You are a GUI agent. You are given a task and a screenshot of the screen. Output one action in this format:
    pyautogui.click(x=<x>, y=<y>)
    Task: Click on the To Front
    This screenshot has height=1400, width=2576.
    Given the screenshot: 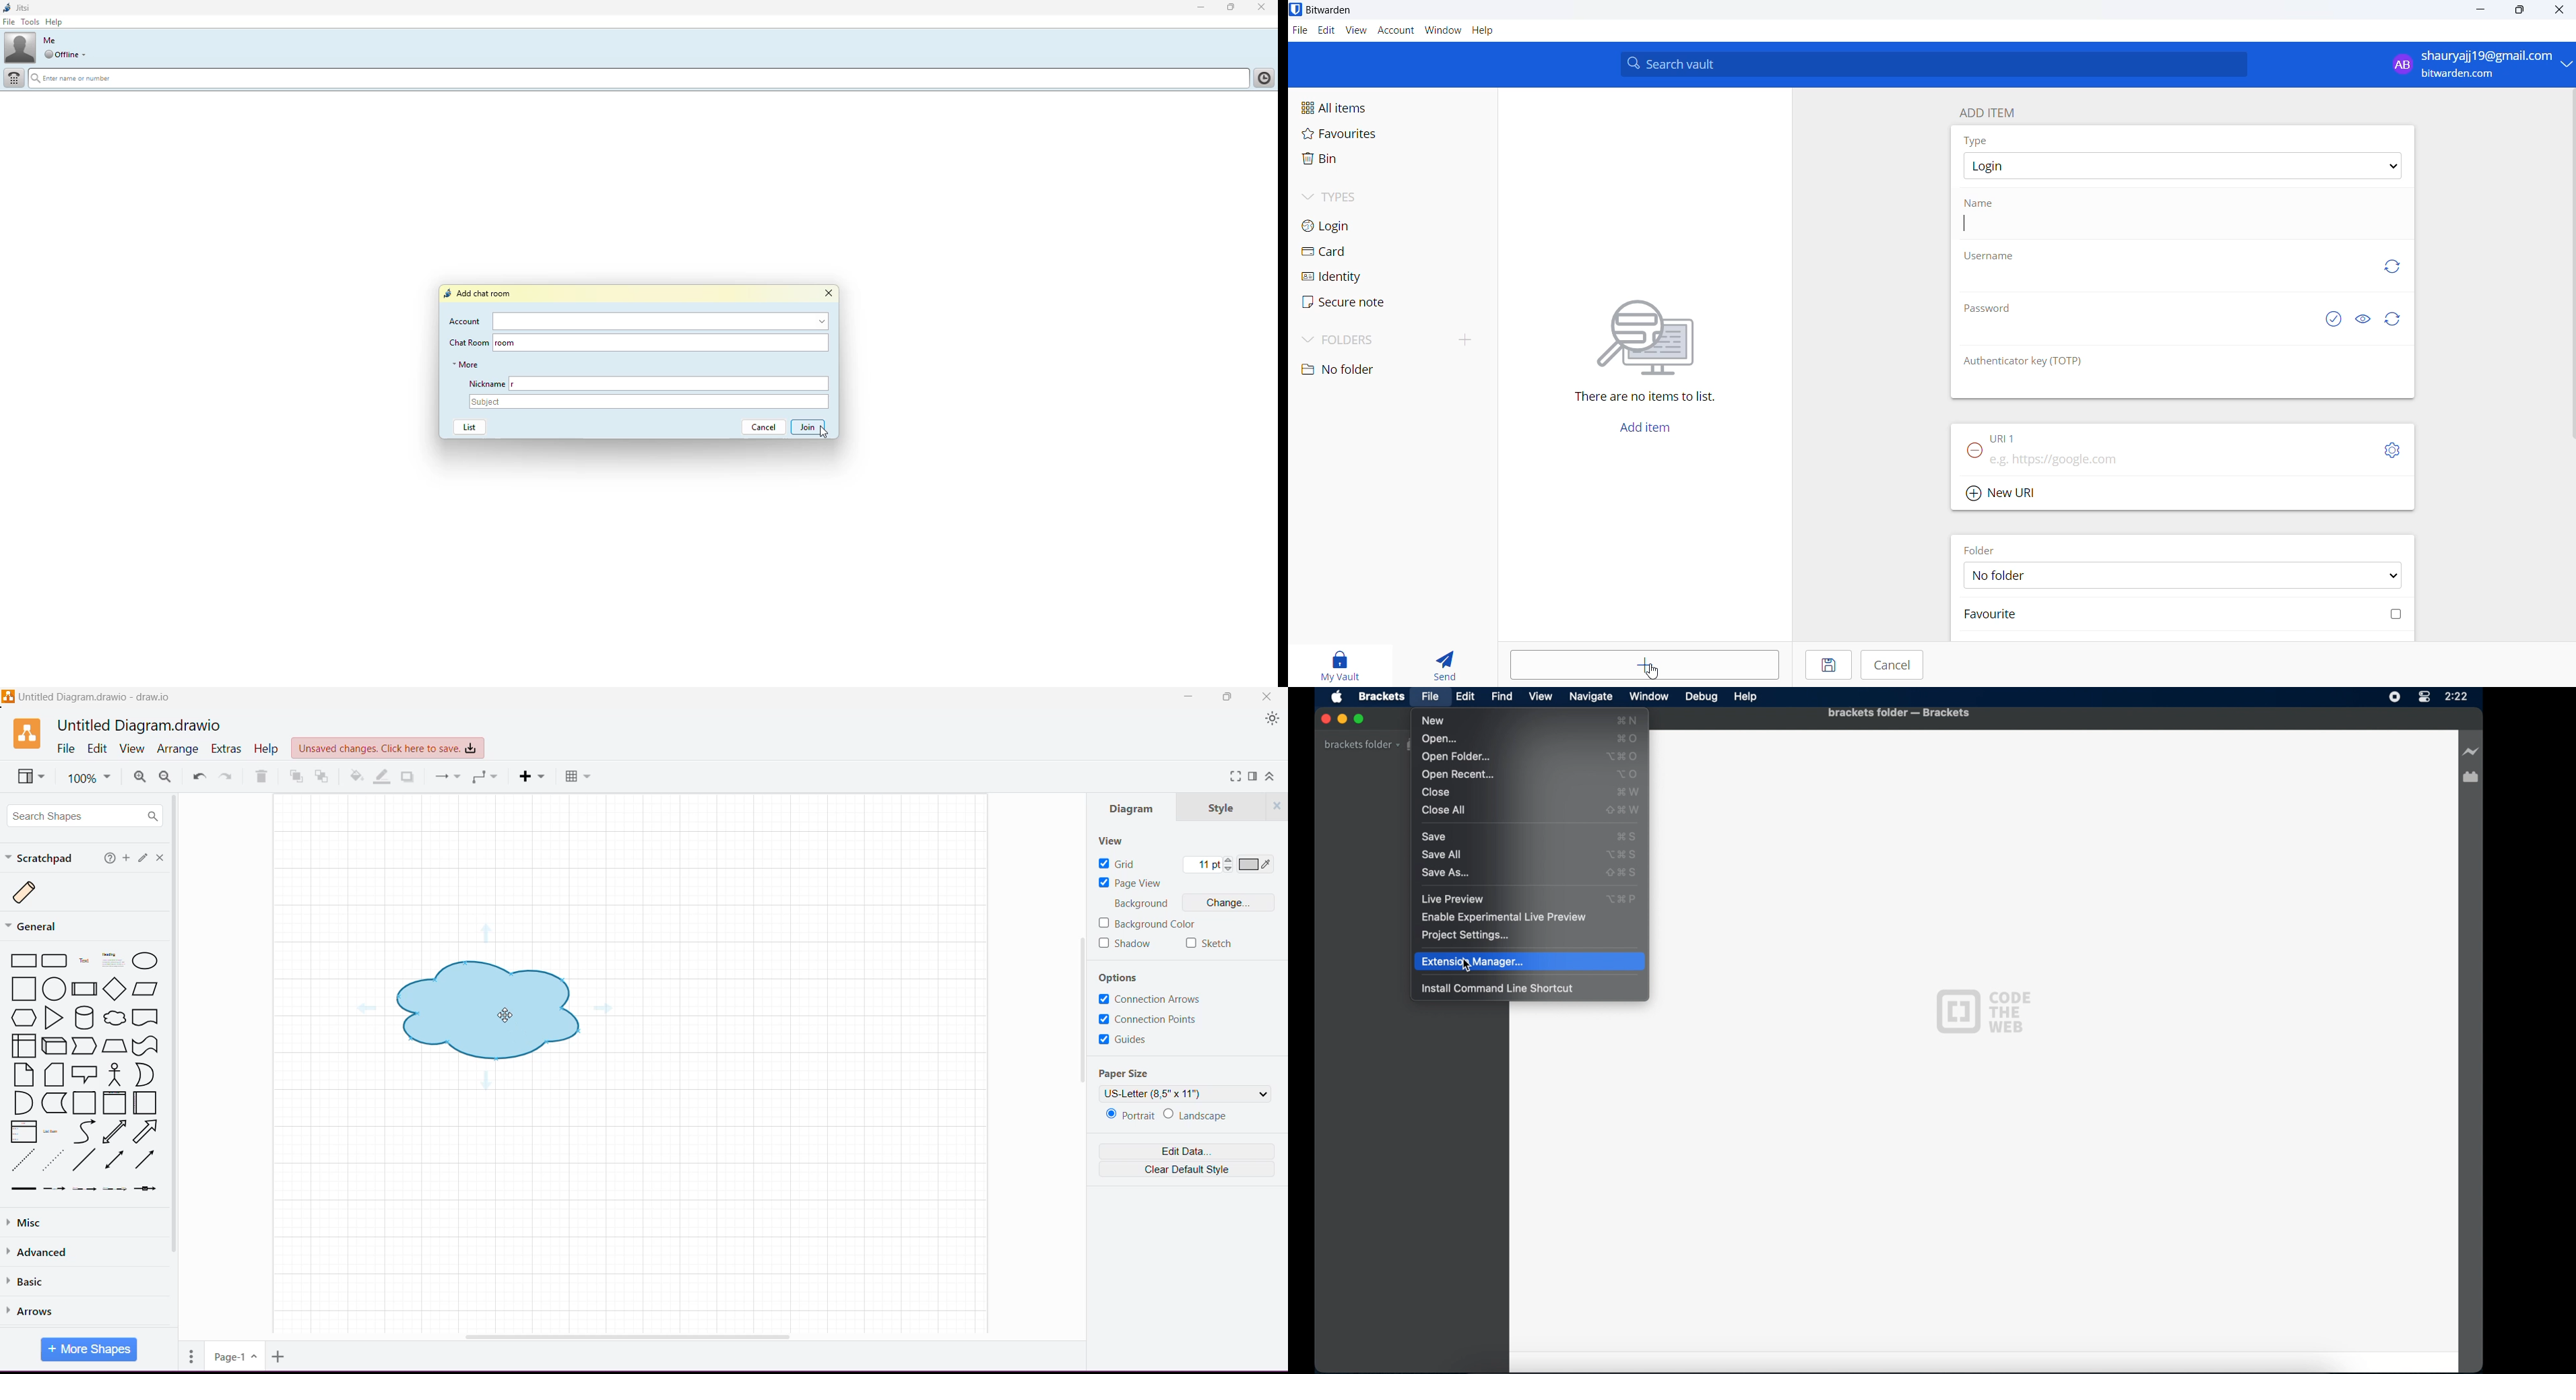 What is the action you would take?
    pyautogui.click(x=295, y=778)
    